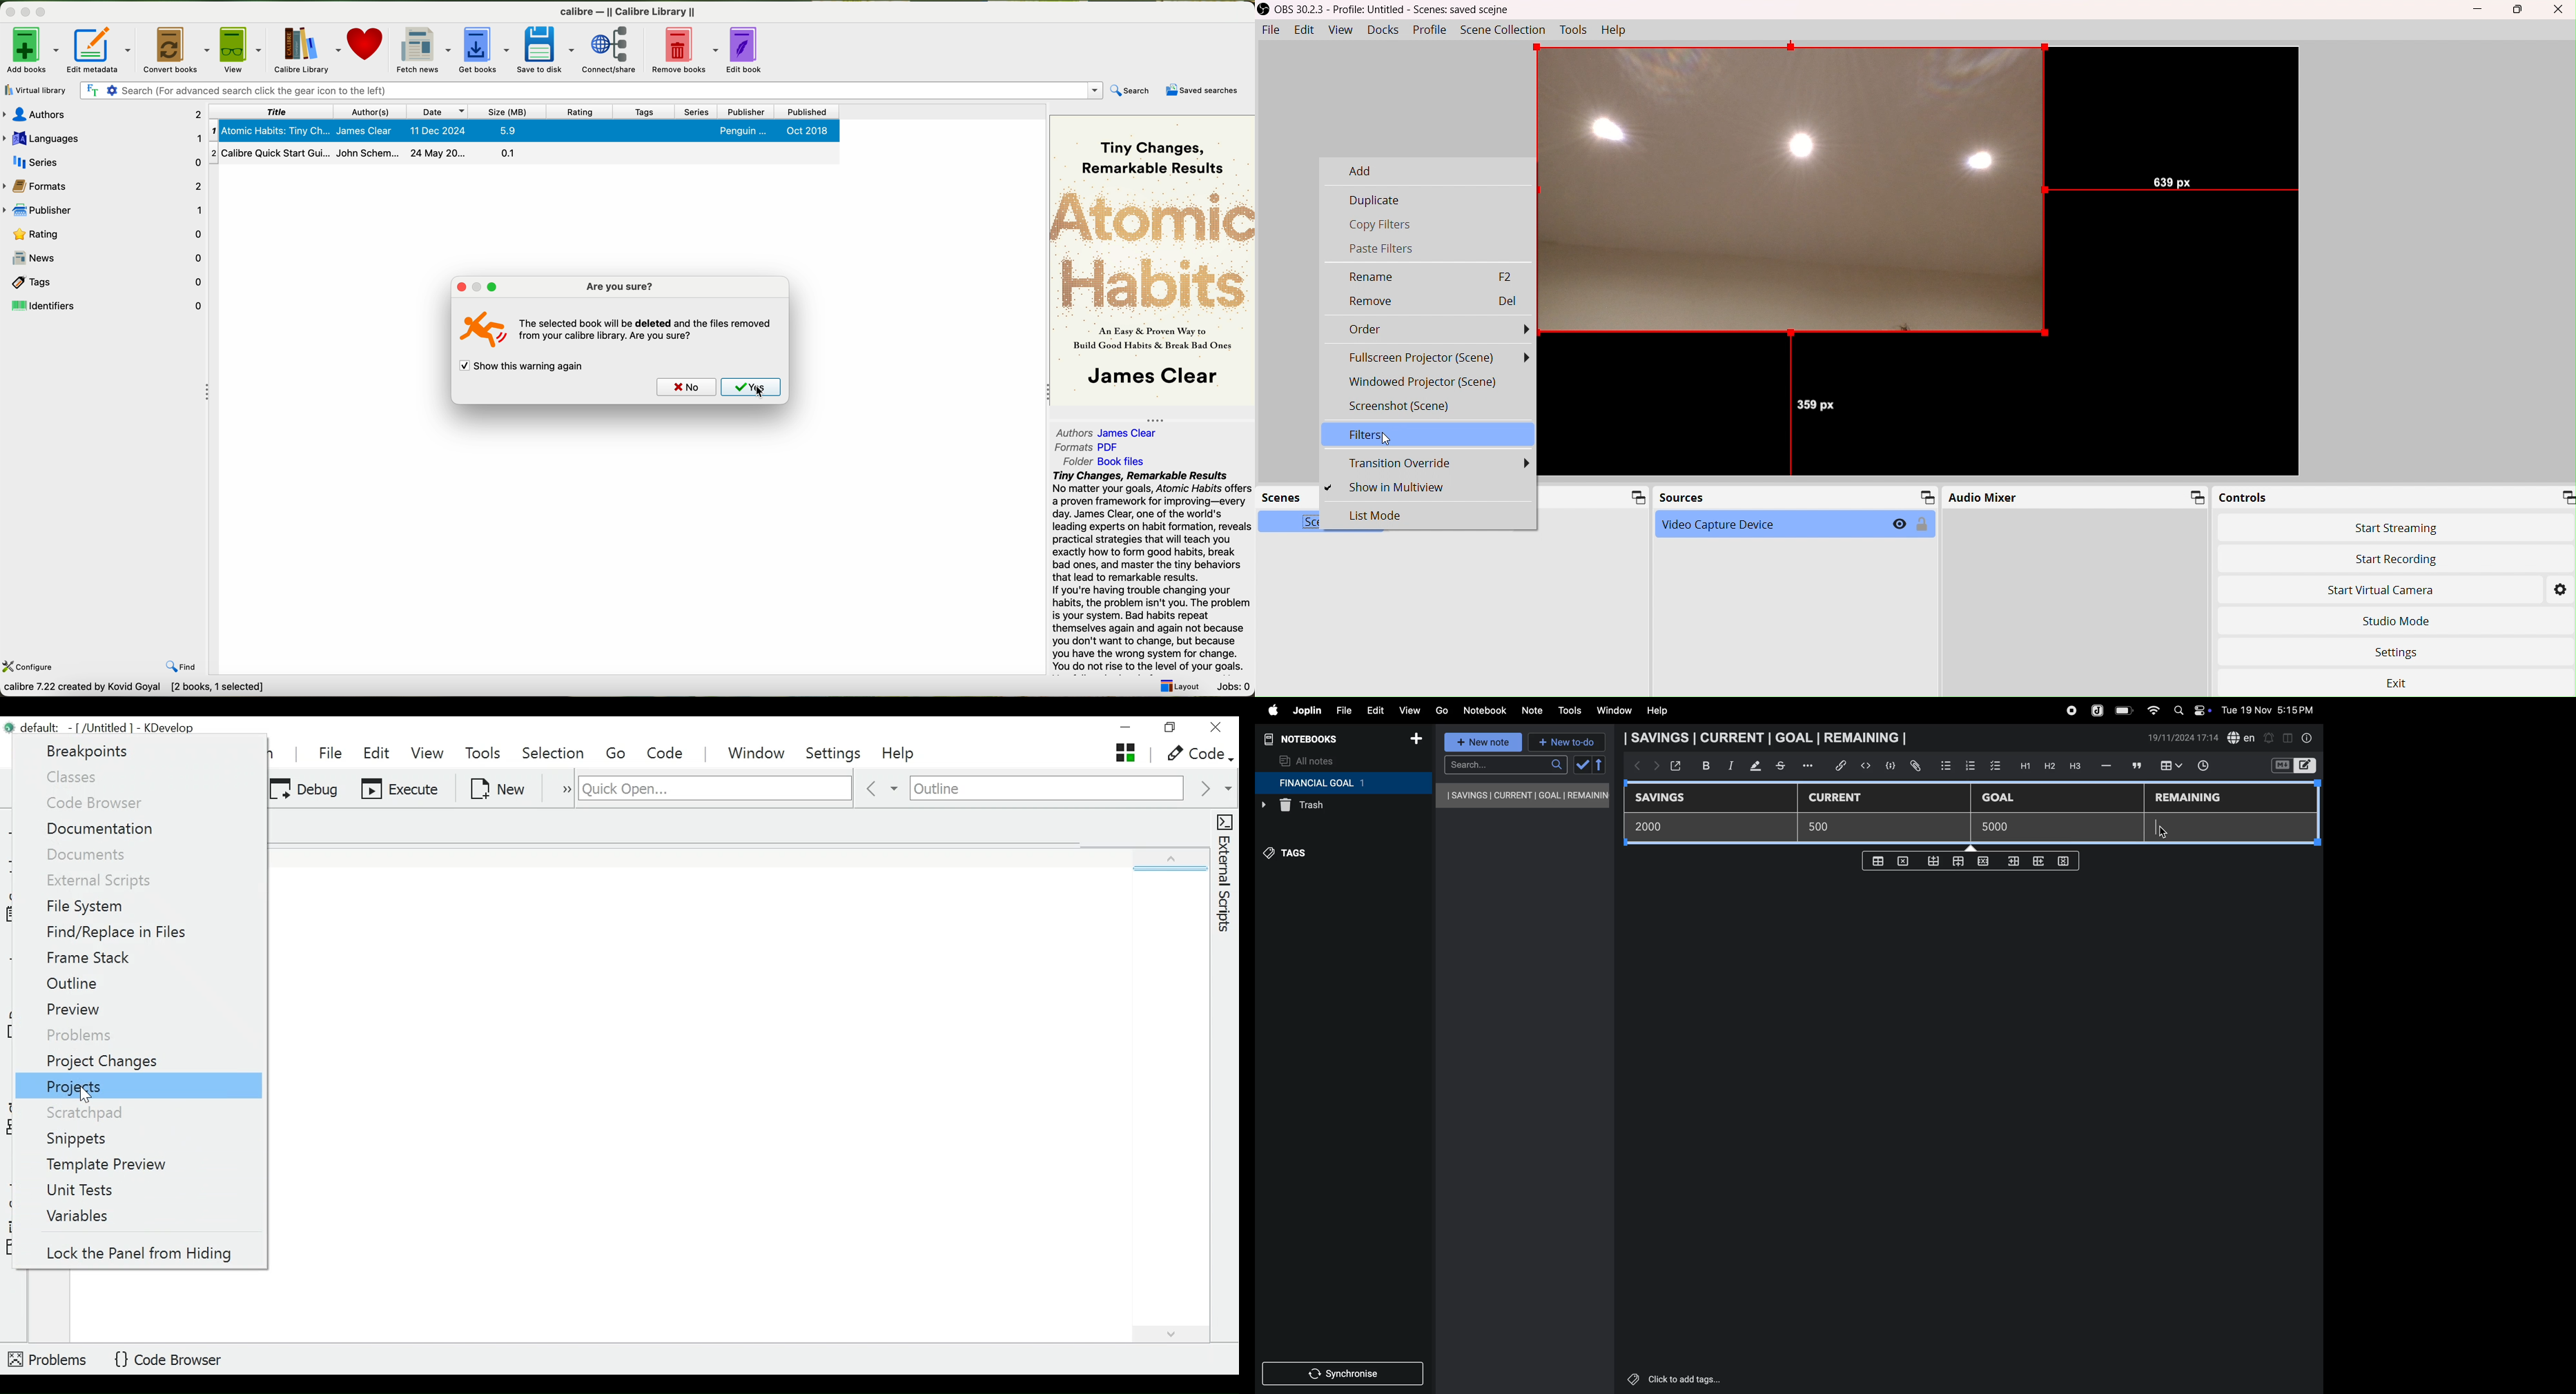 This screenshot has height=1400, width=2576. What do you see at coordinates (2170, 767) in the screenshot?
I see `insert table` at bounding box center [2170, 767].